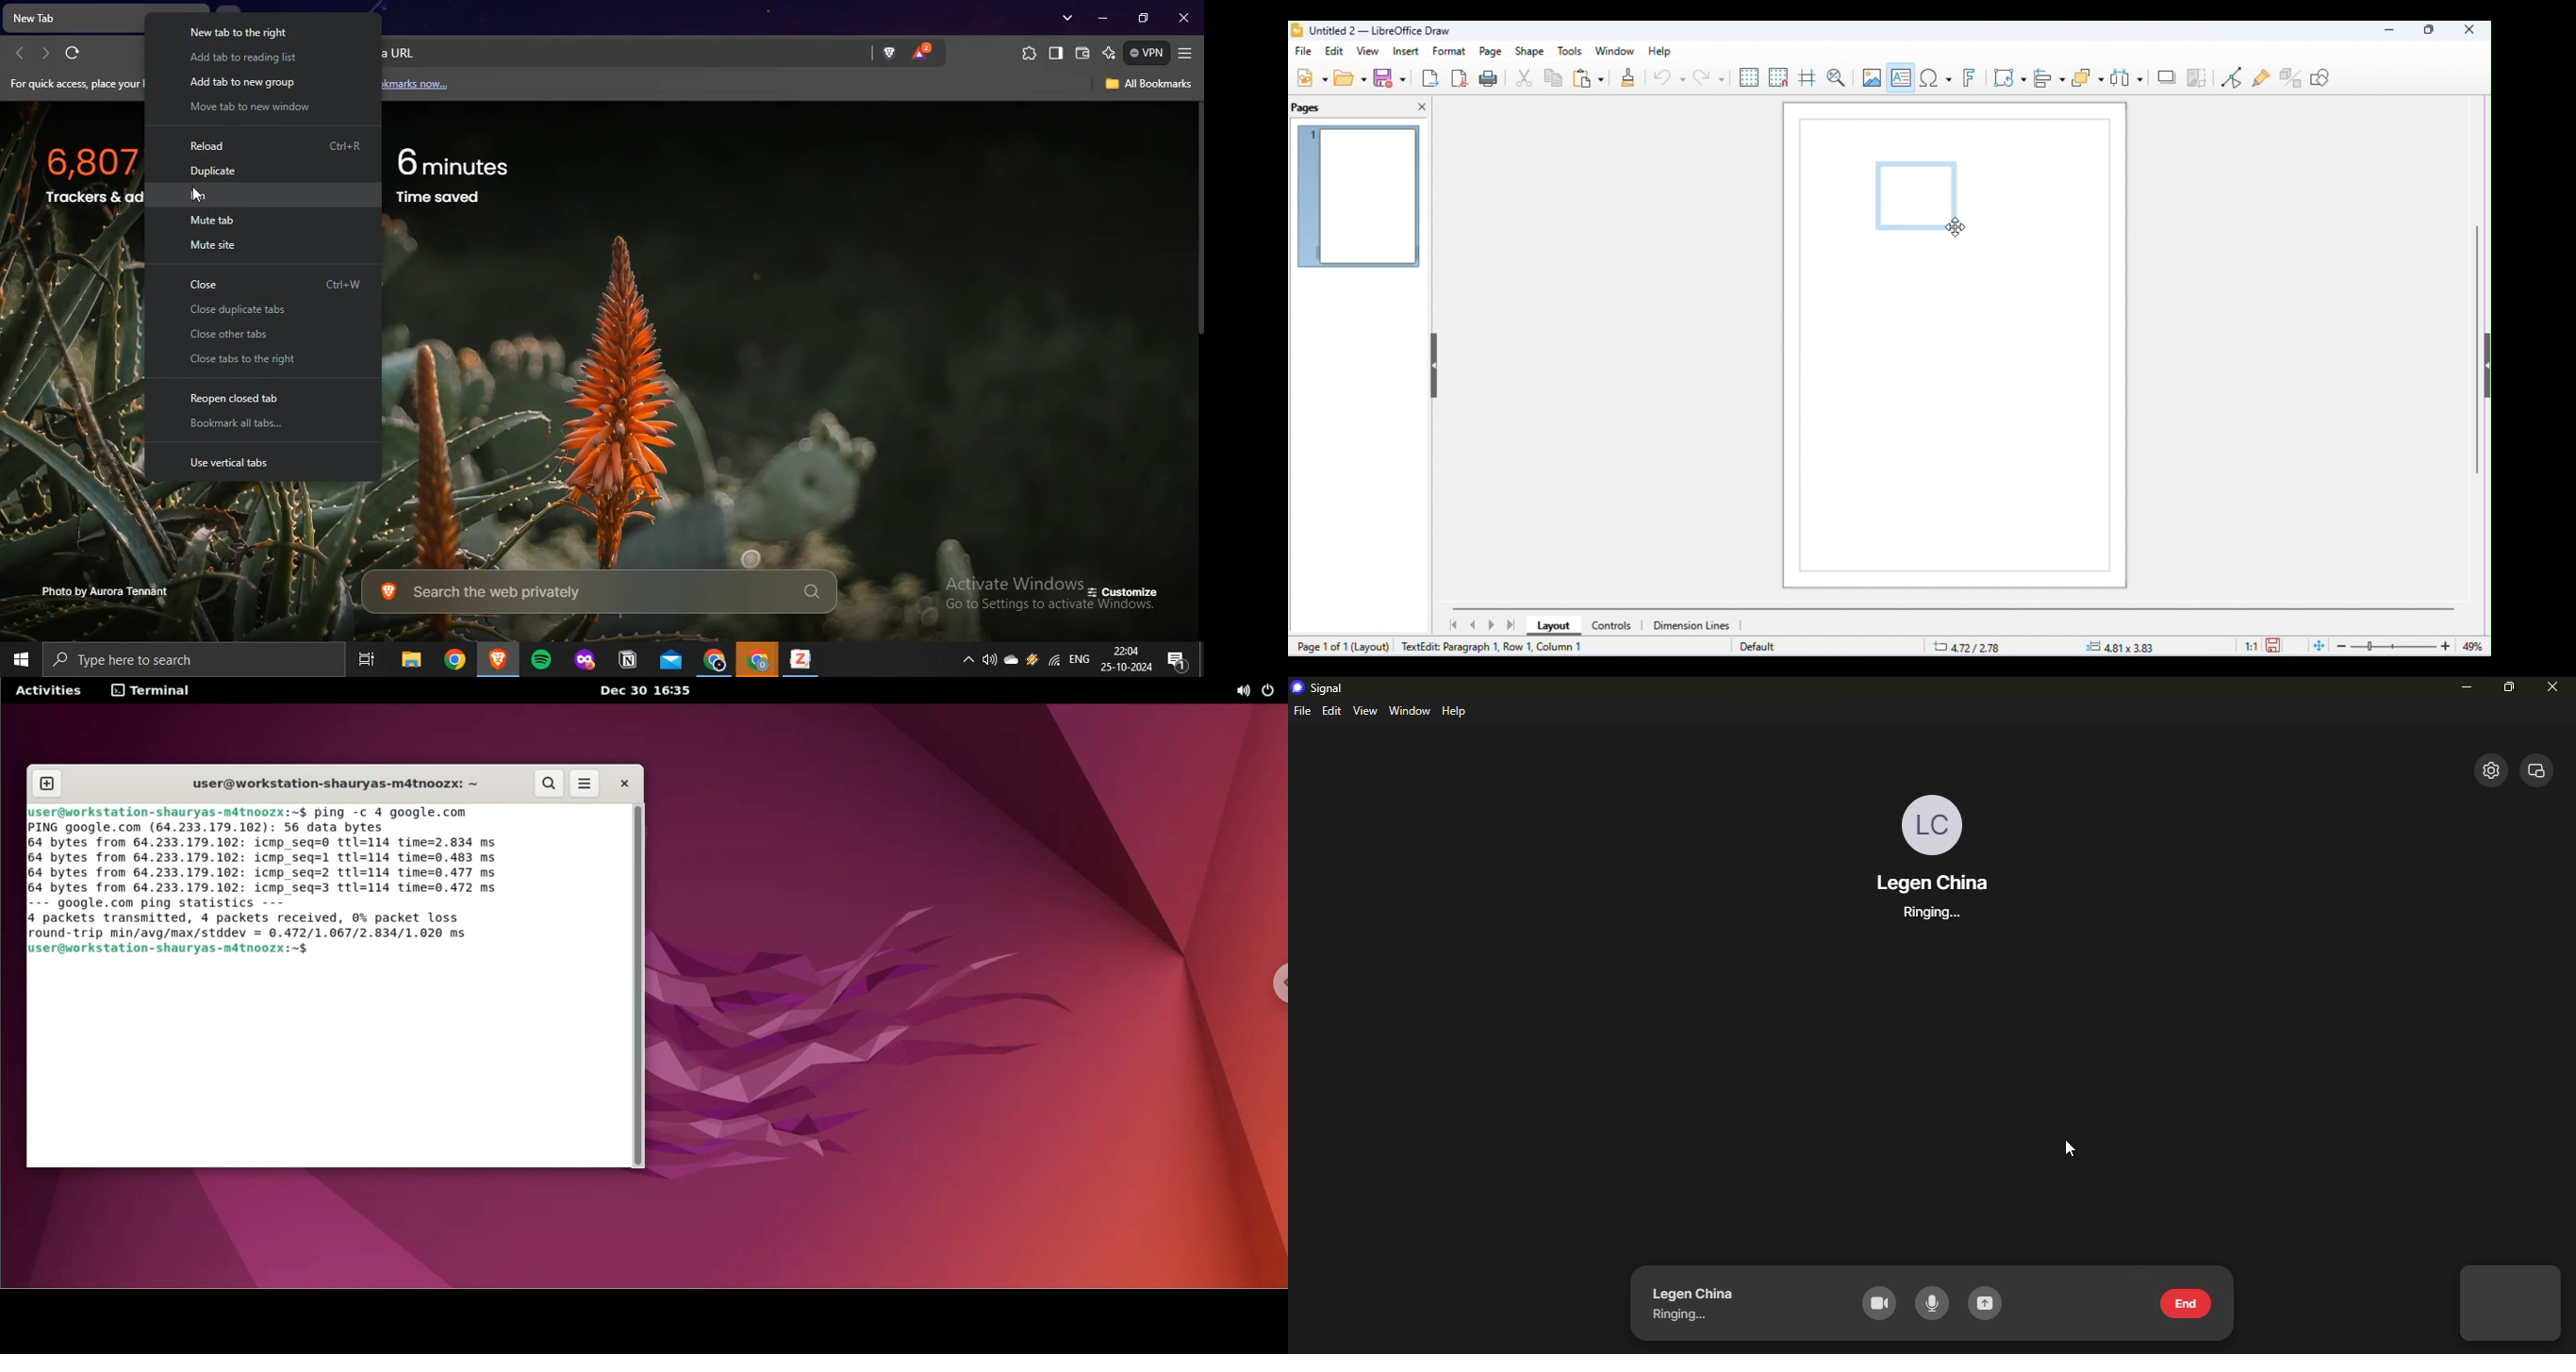 This screenshot has width=2576, height=1372. What do you see at coordinates (1422, 107) in the screenshot?
I see `close` at bounding box center [1422, 107].